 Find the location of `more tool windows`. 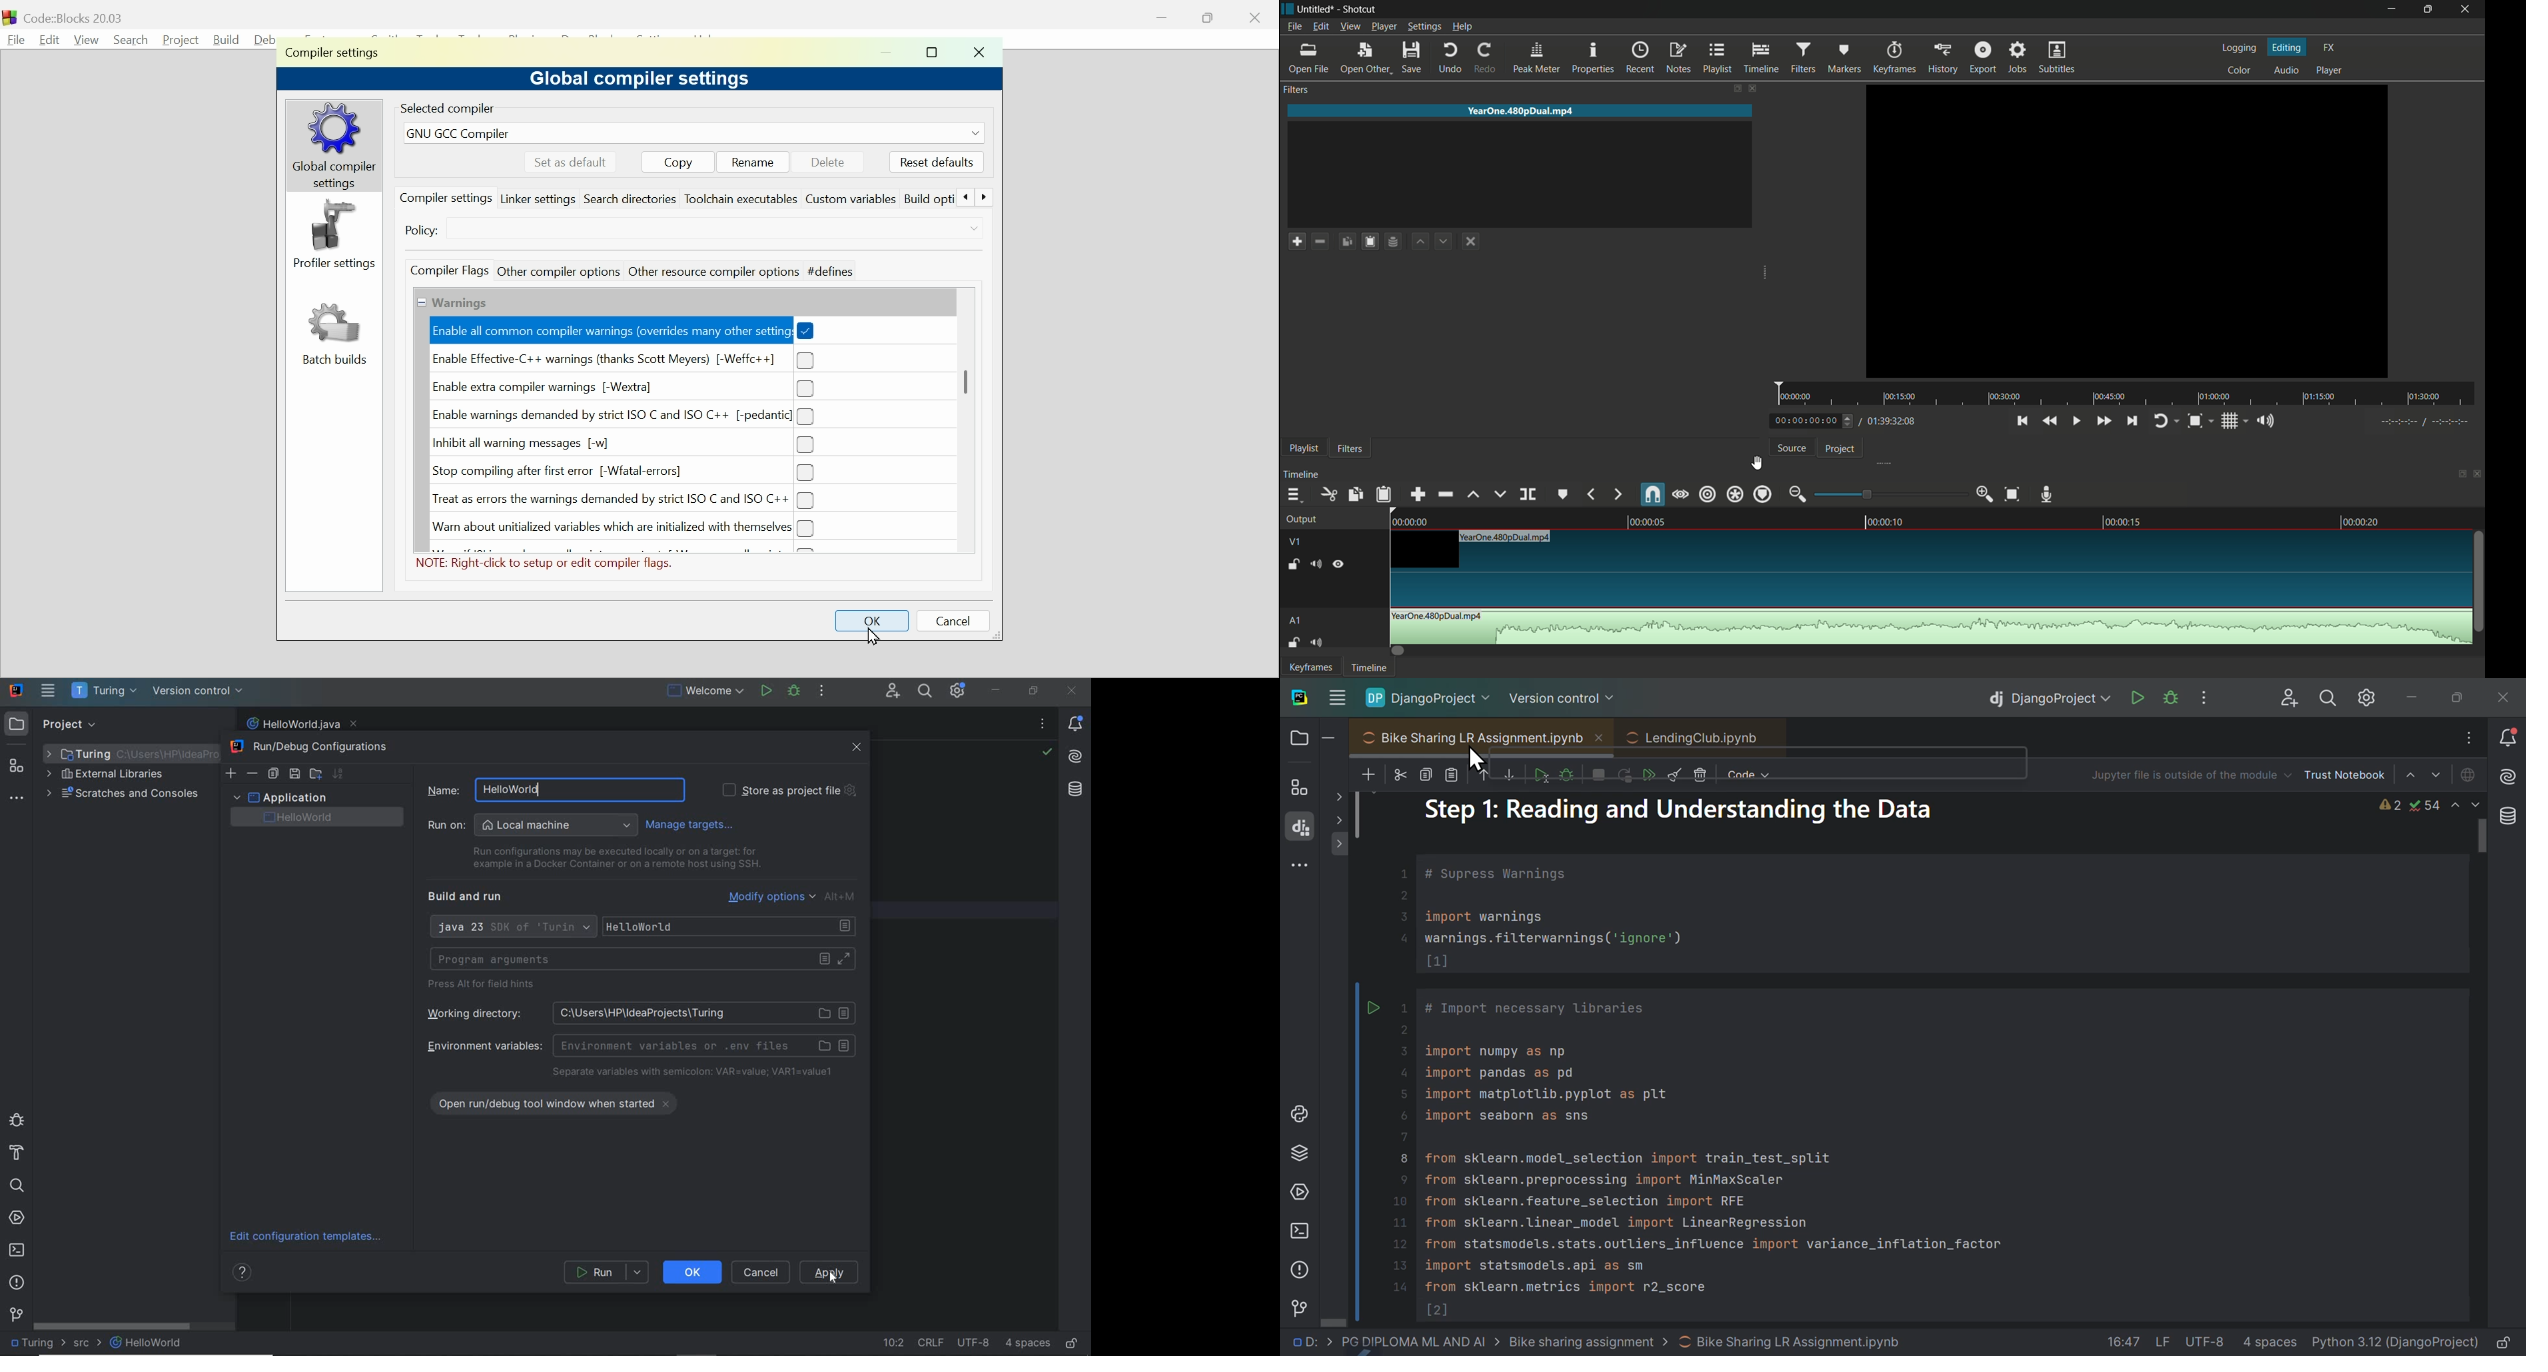

more tool windows is located at coordinates (16, 799).